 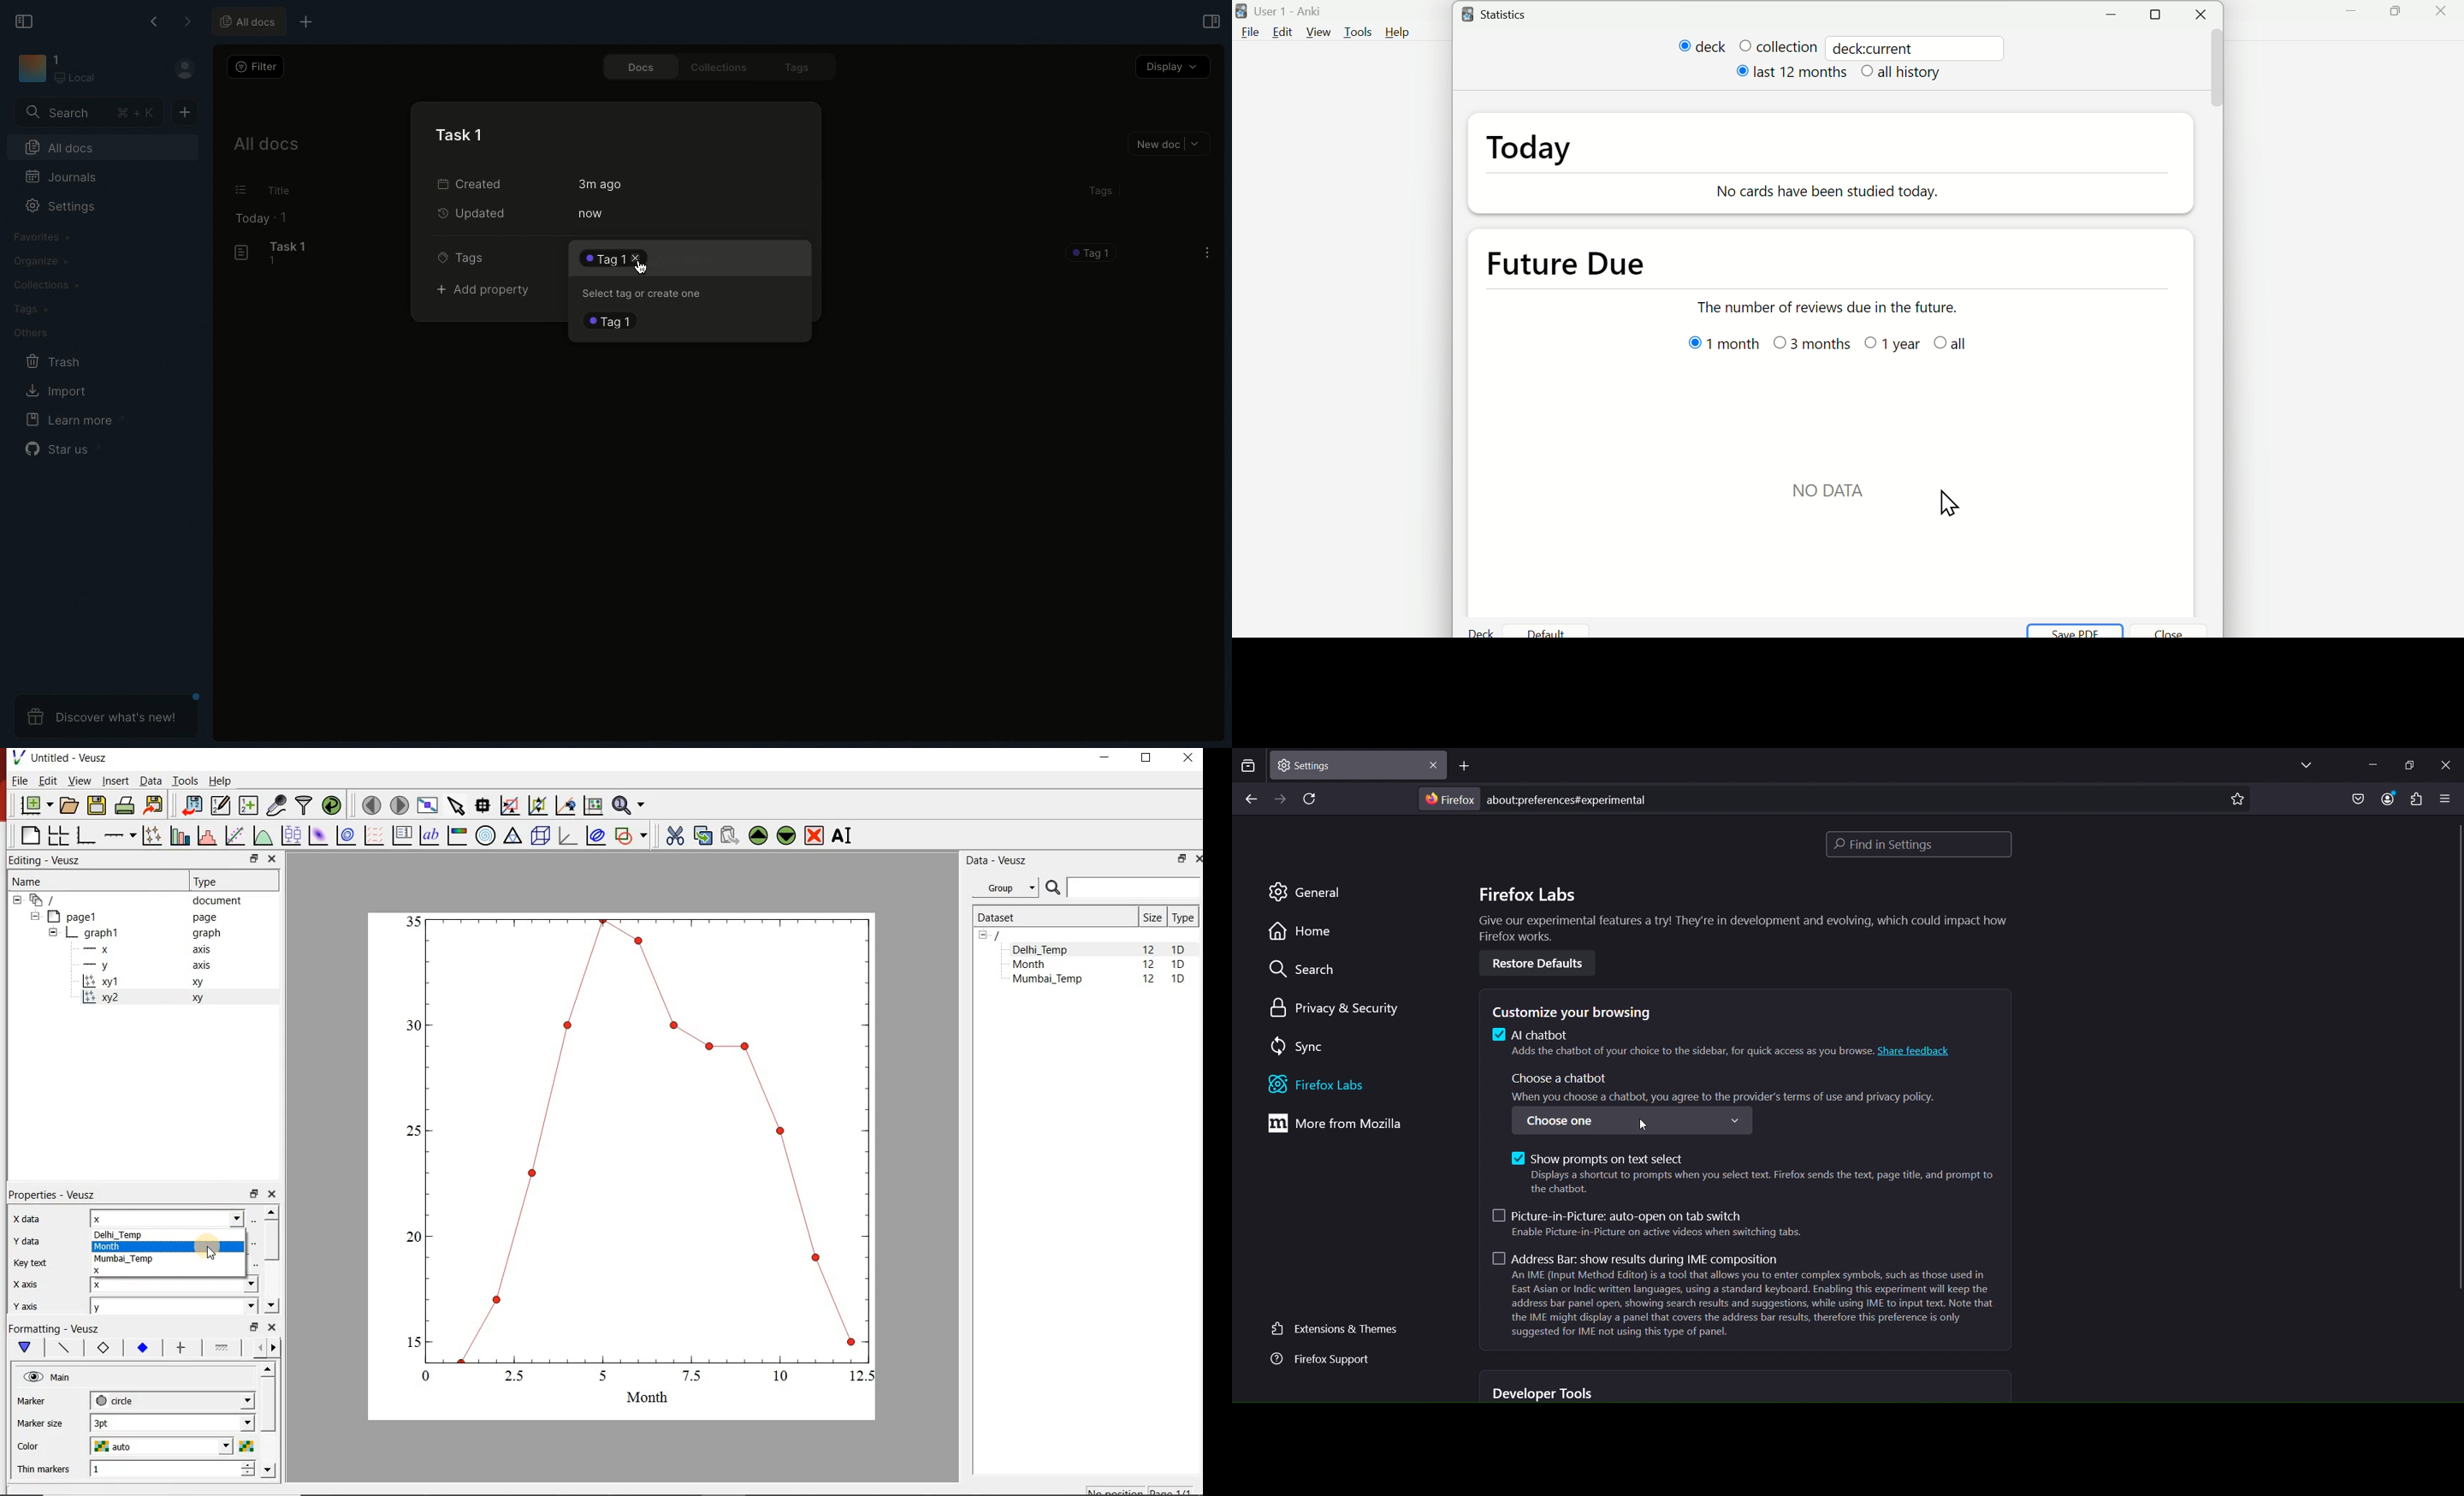 I want to click on Import, so click(x=58, y=392).